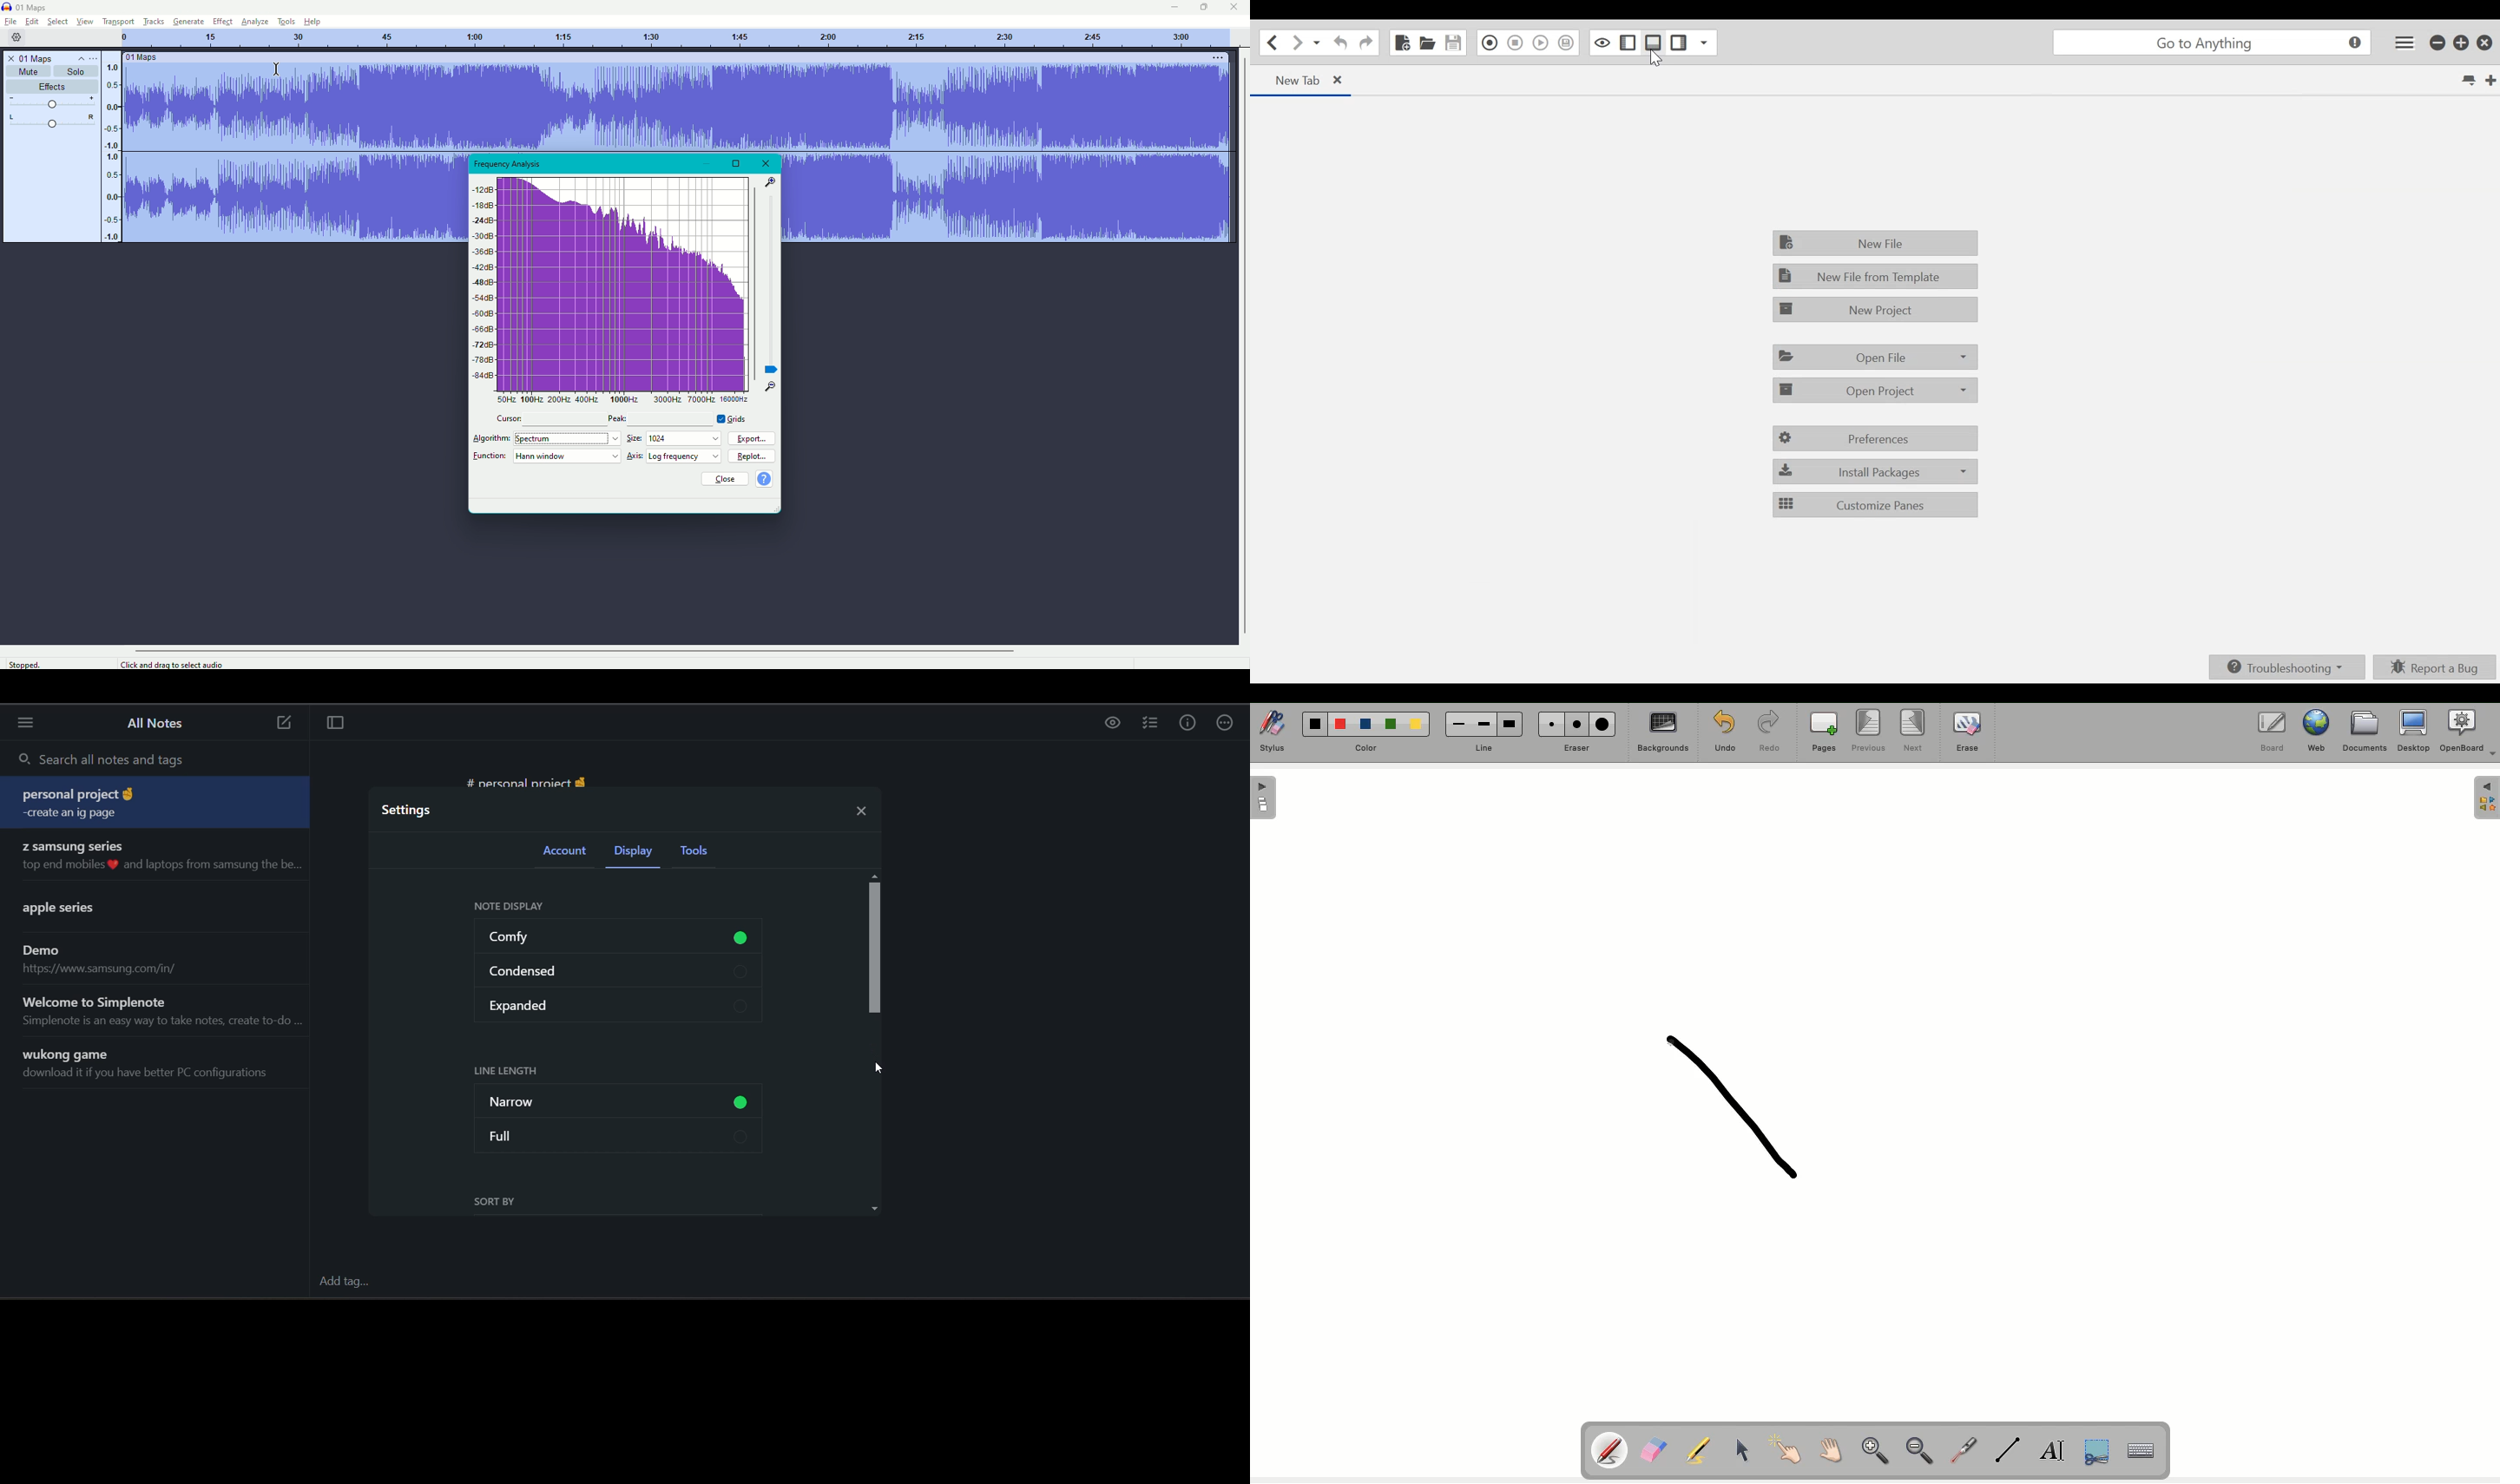 This screenshot has height=1484, width=2520. Describe the element at coordinates (725, 479) in the screenshot. I see `Close` at that location.